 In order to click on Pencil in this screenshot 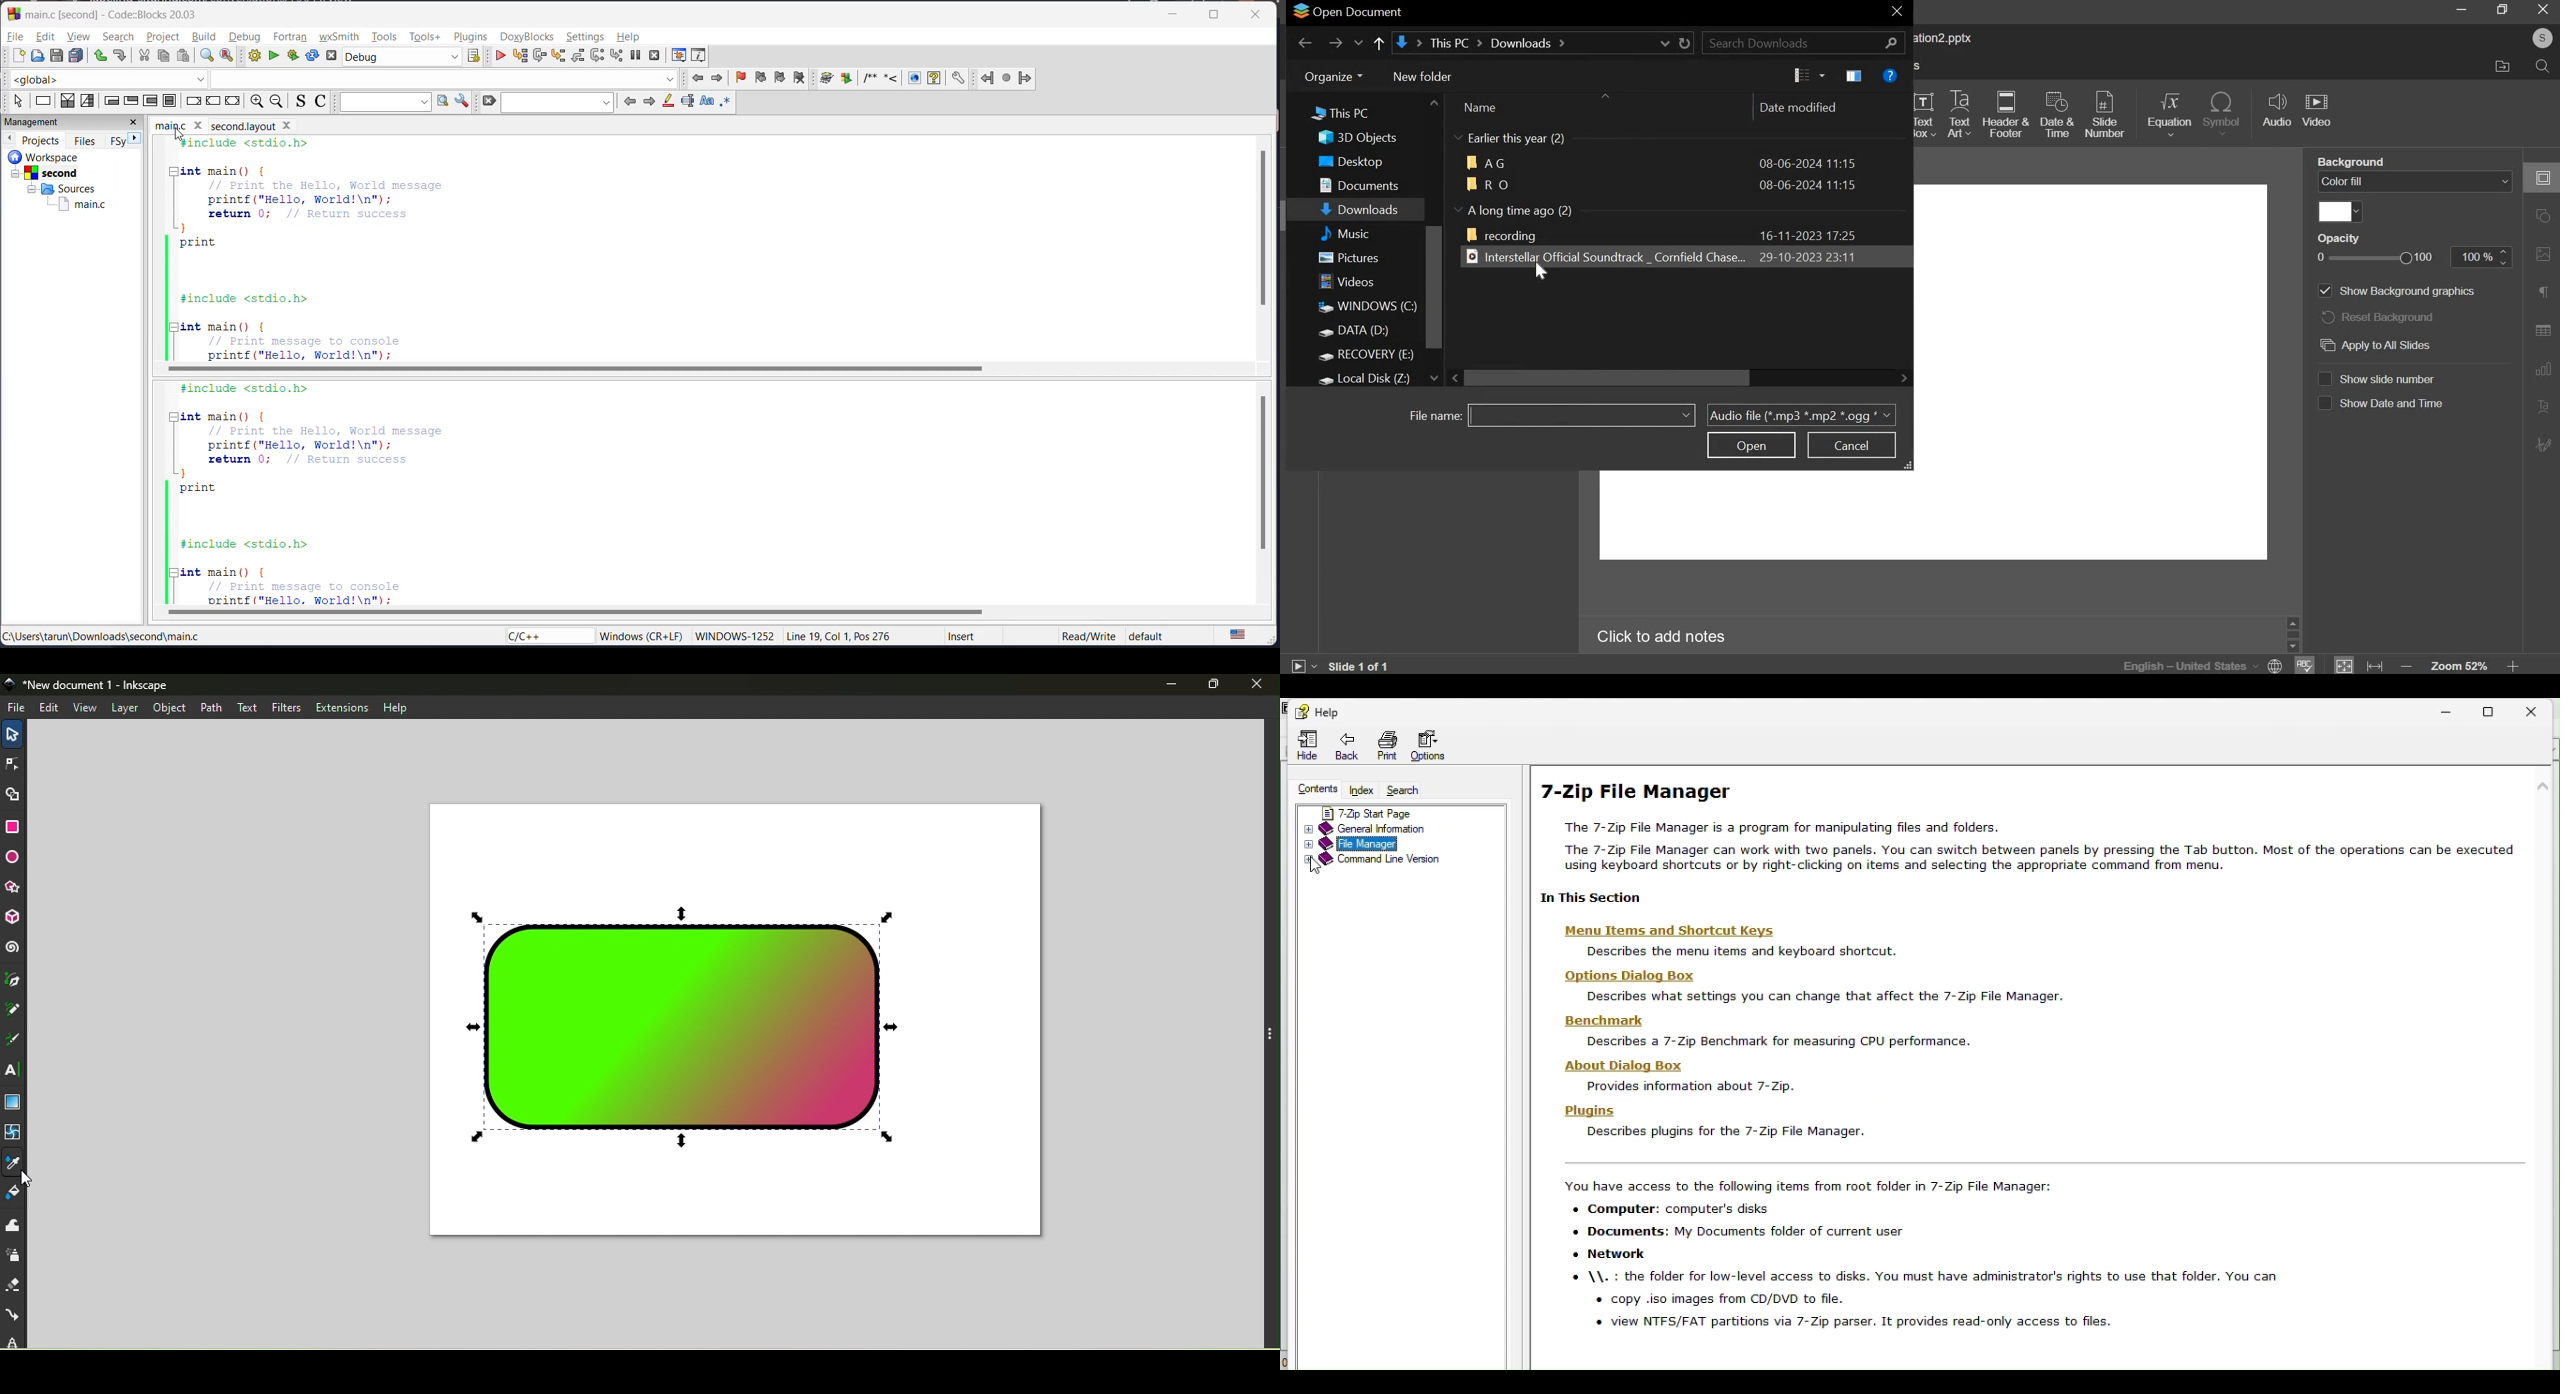, I will do `click(15, 1011)`.